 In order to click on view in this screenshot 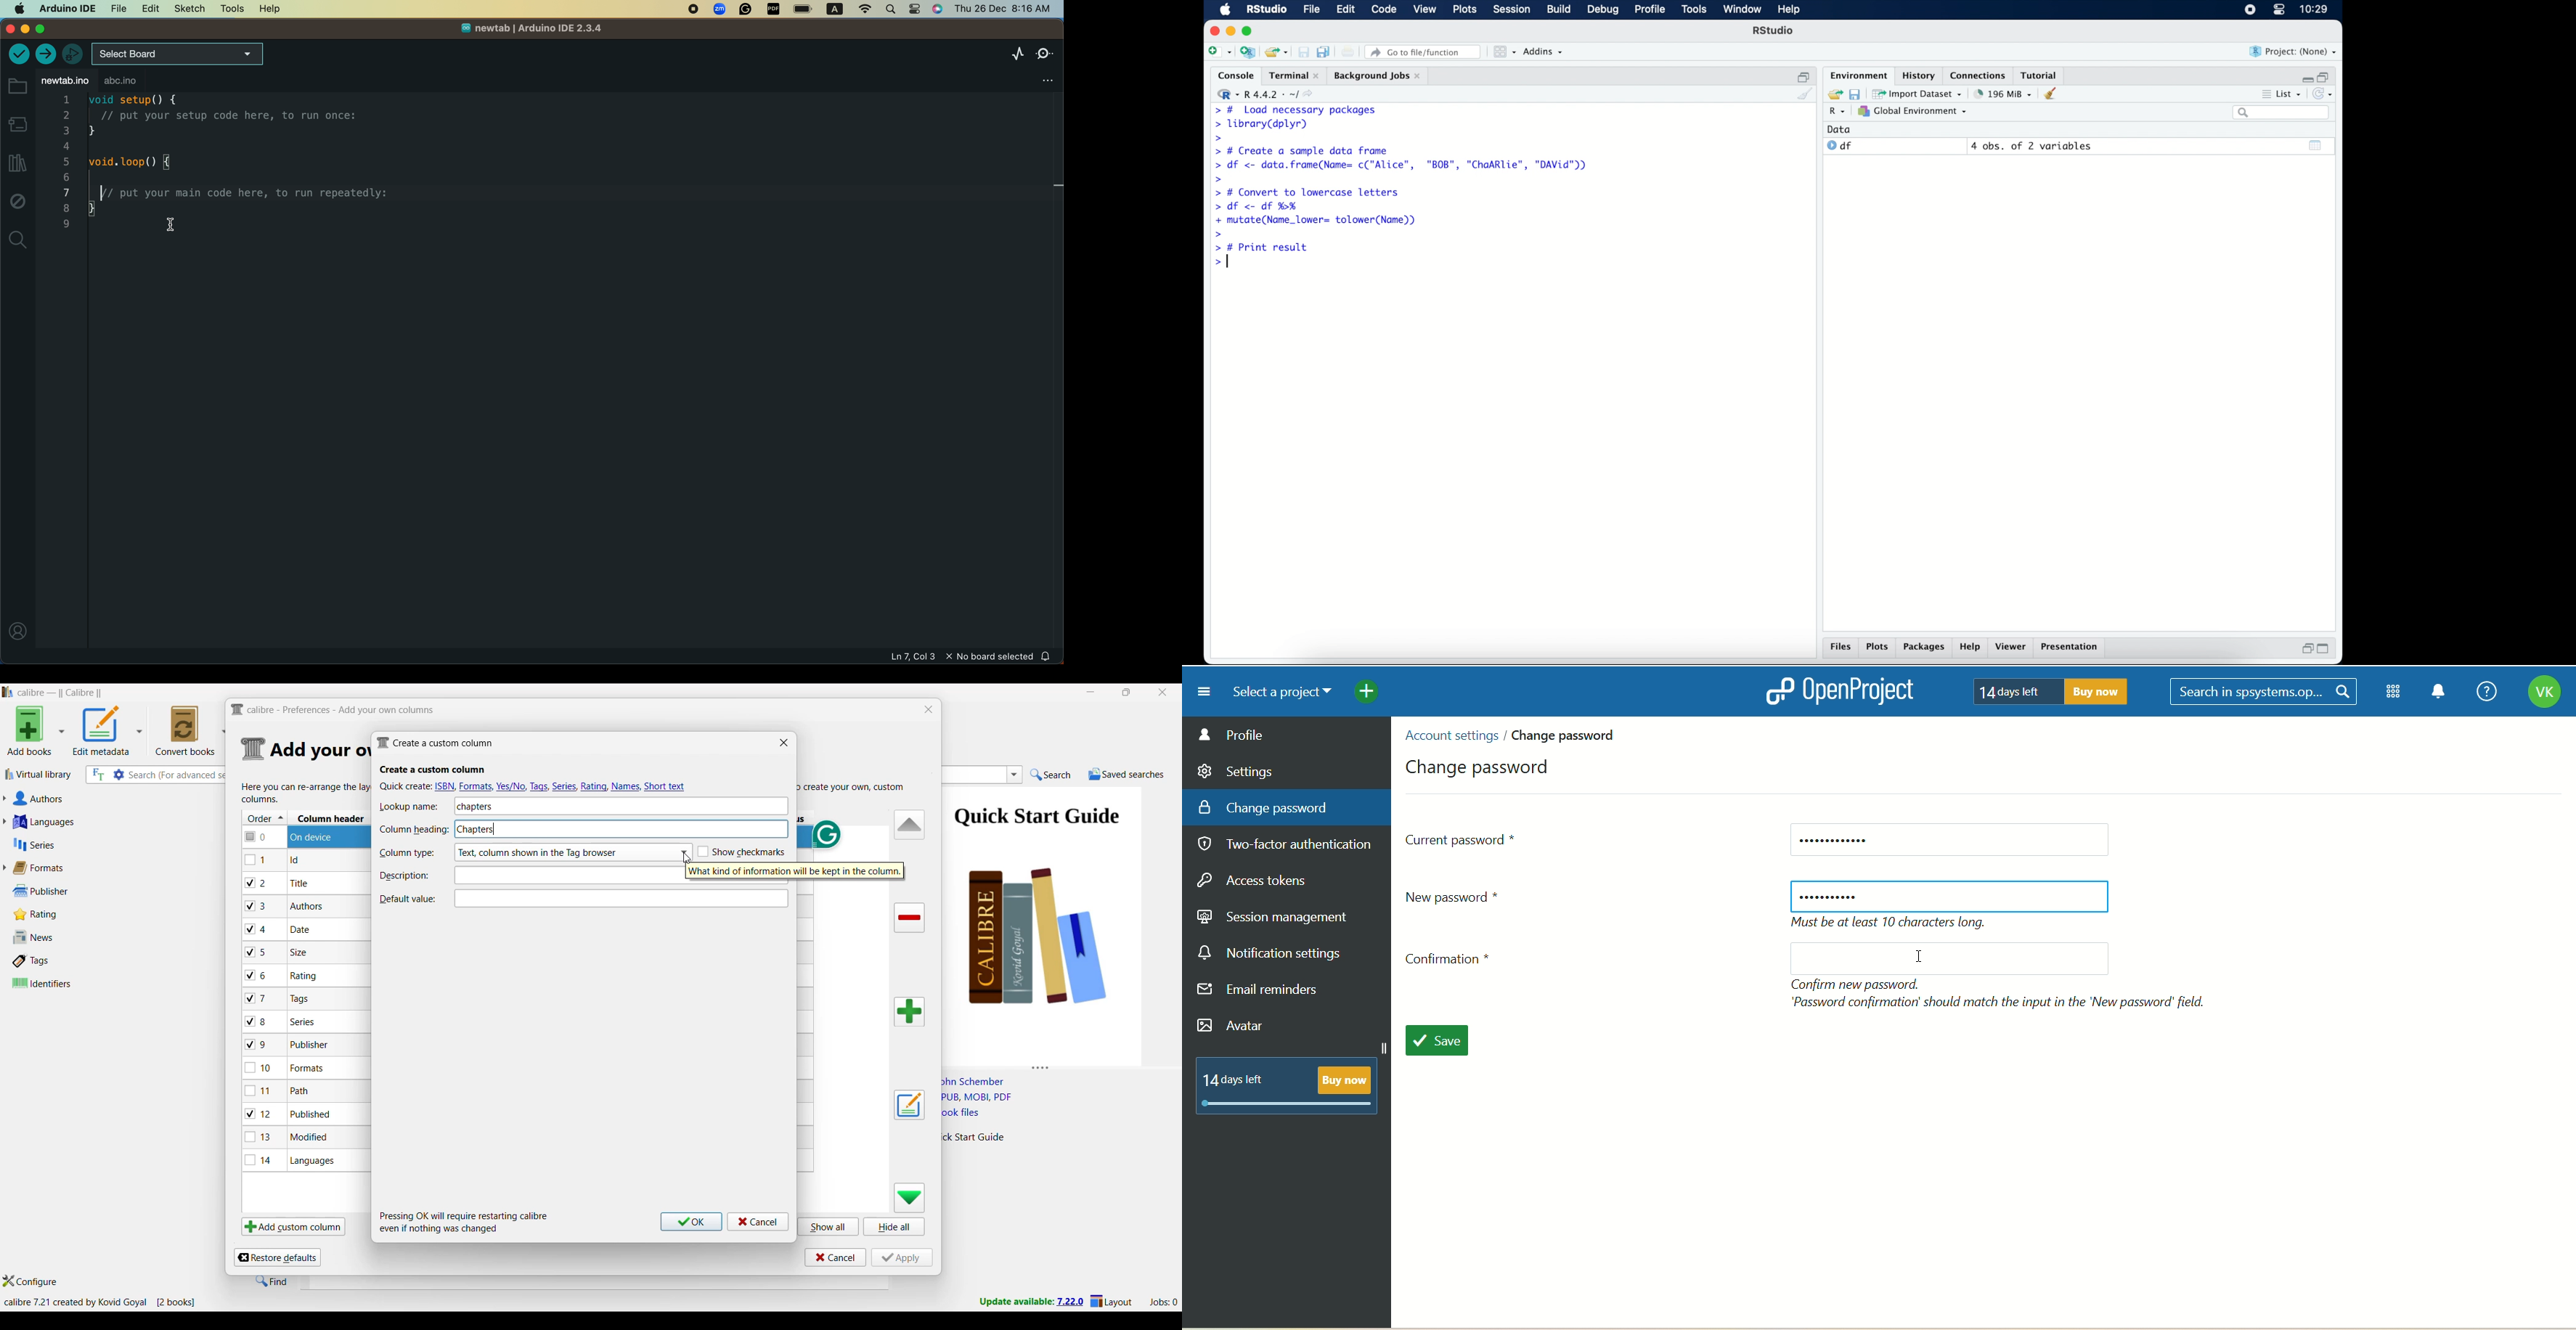, I will do `click(1425, 10)`.